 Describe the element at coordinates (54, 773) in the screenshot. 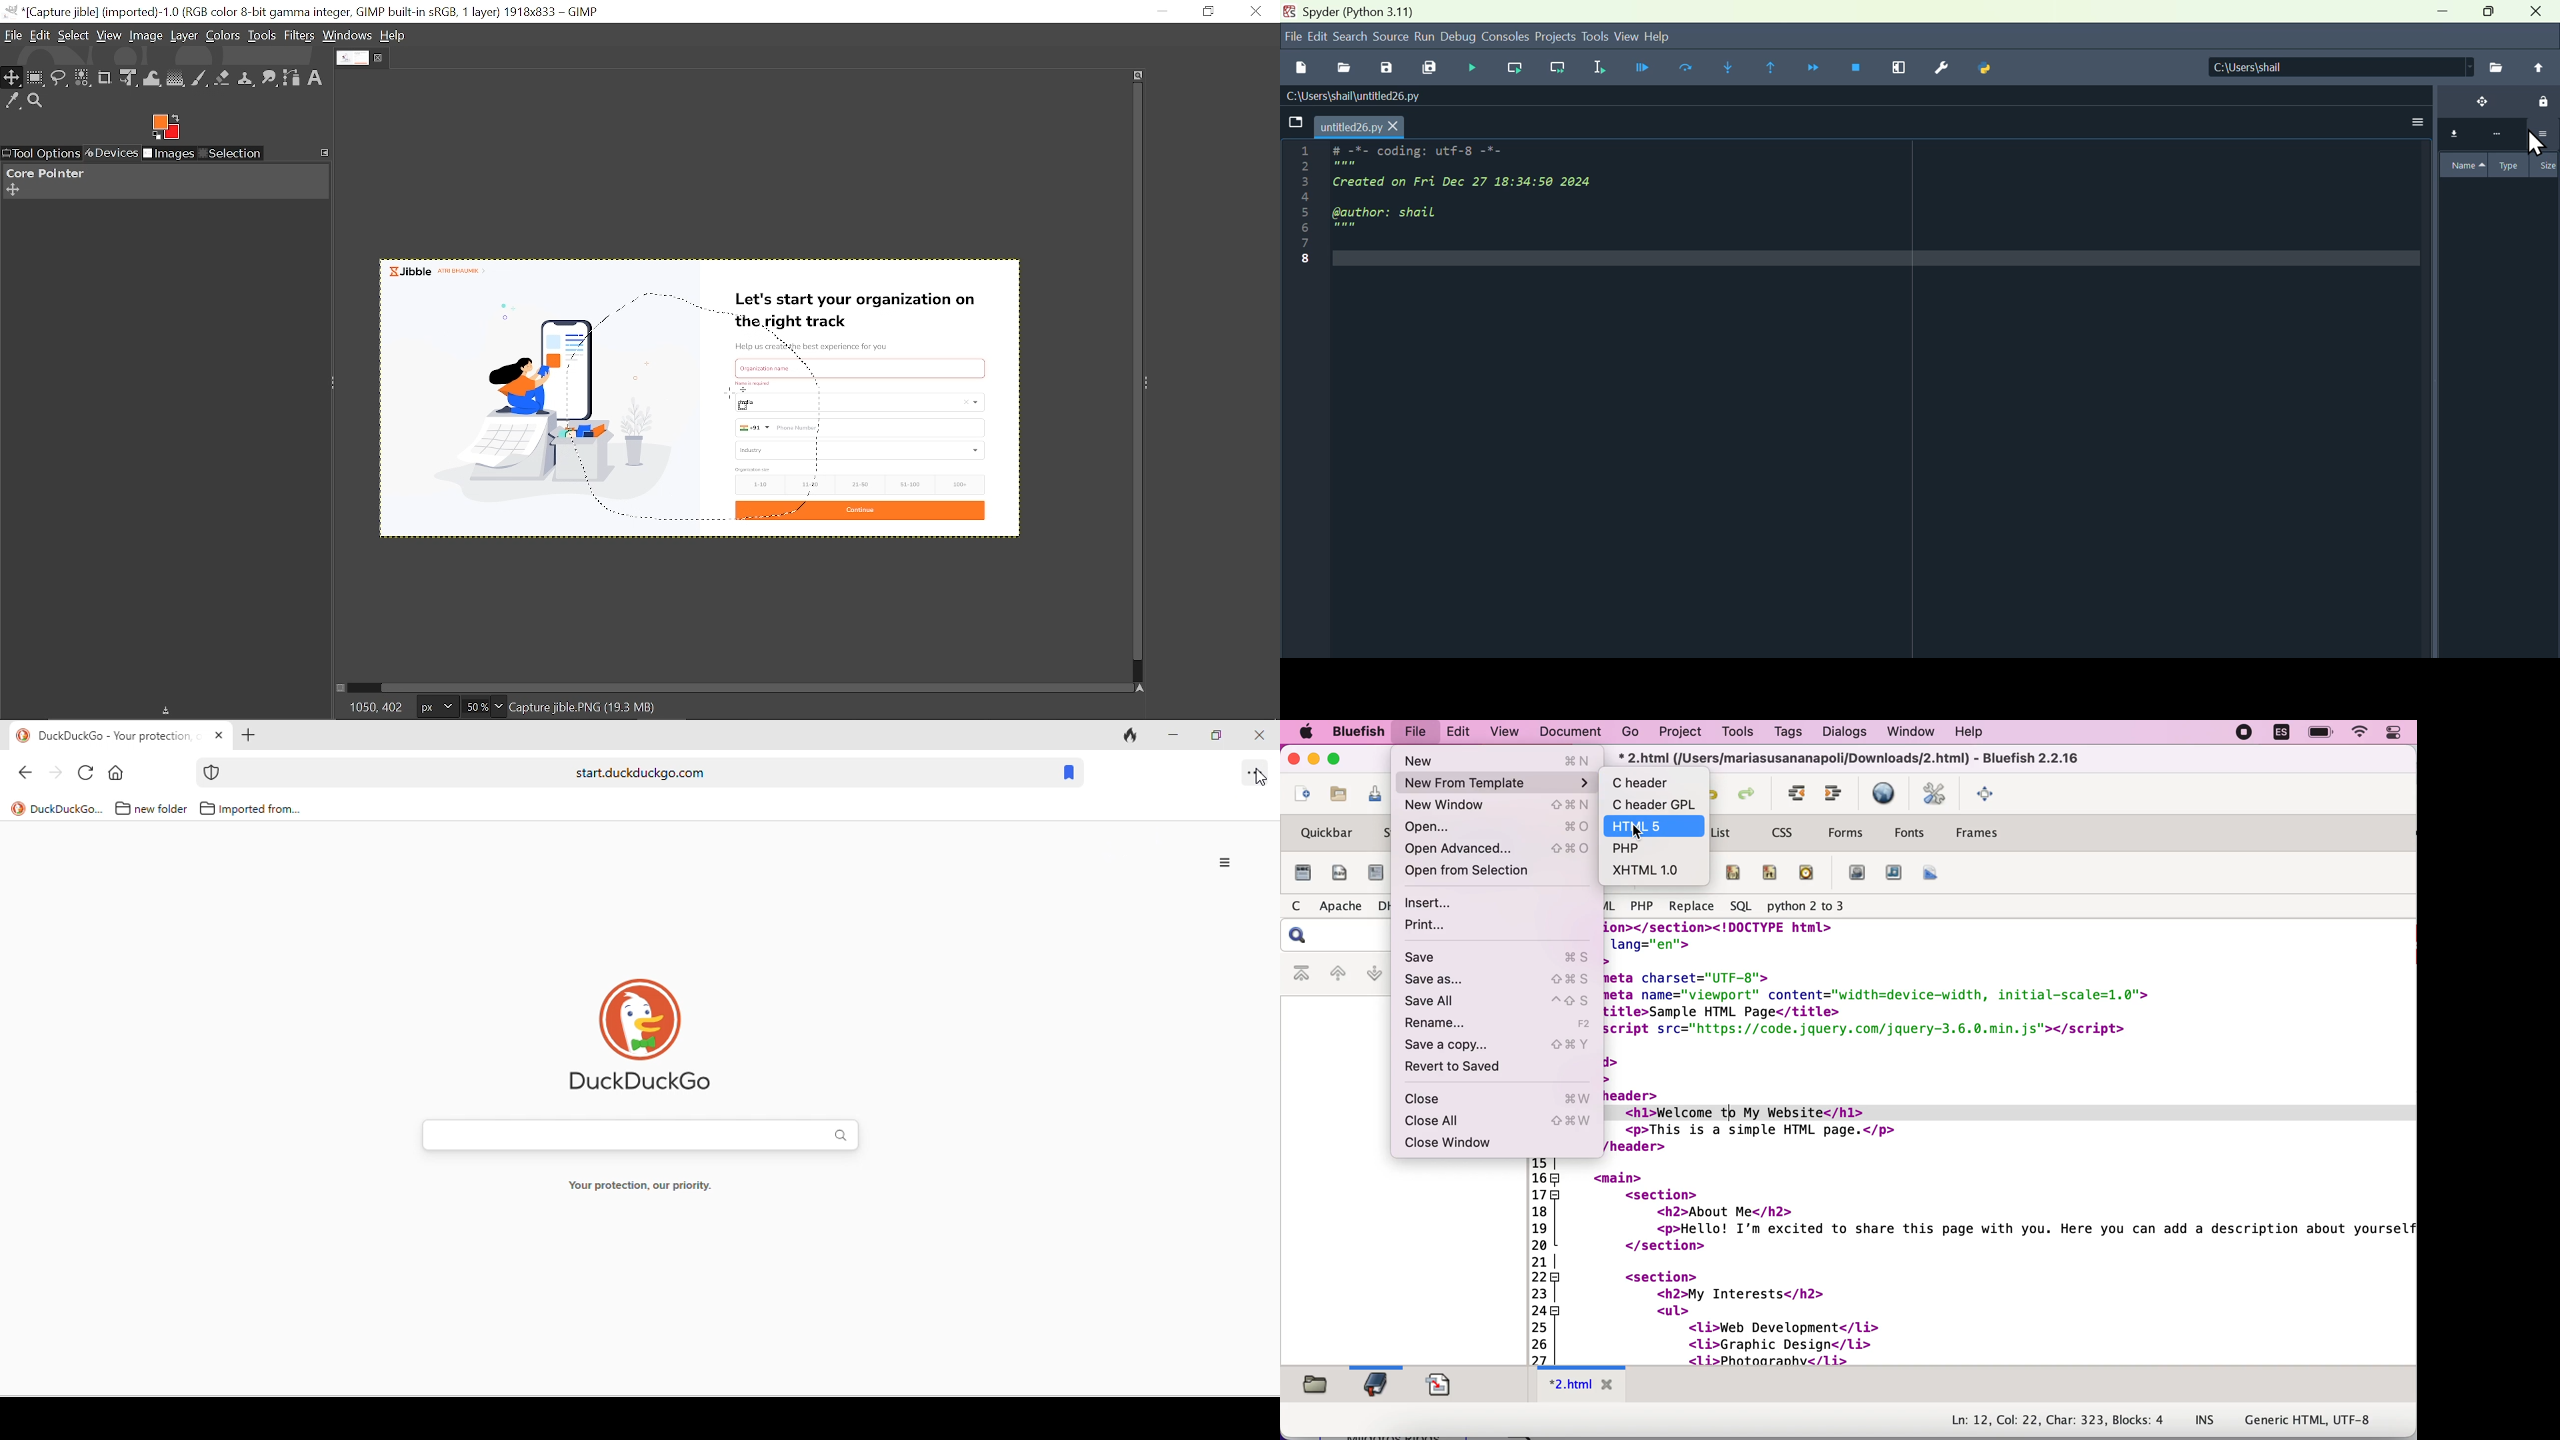

I see `forward` at that location.